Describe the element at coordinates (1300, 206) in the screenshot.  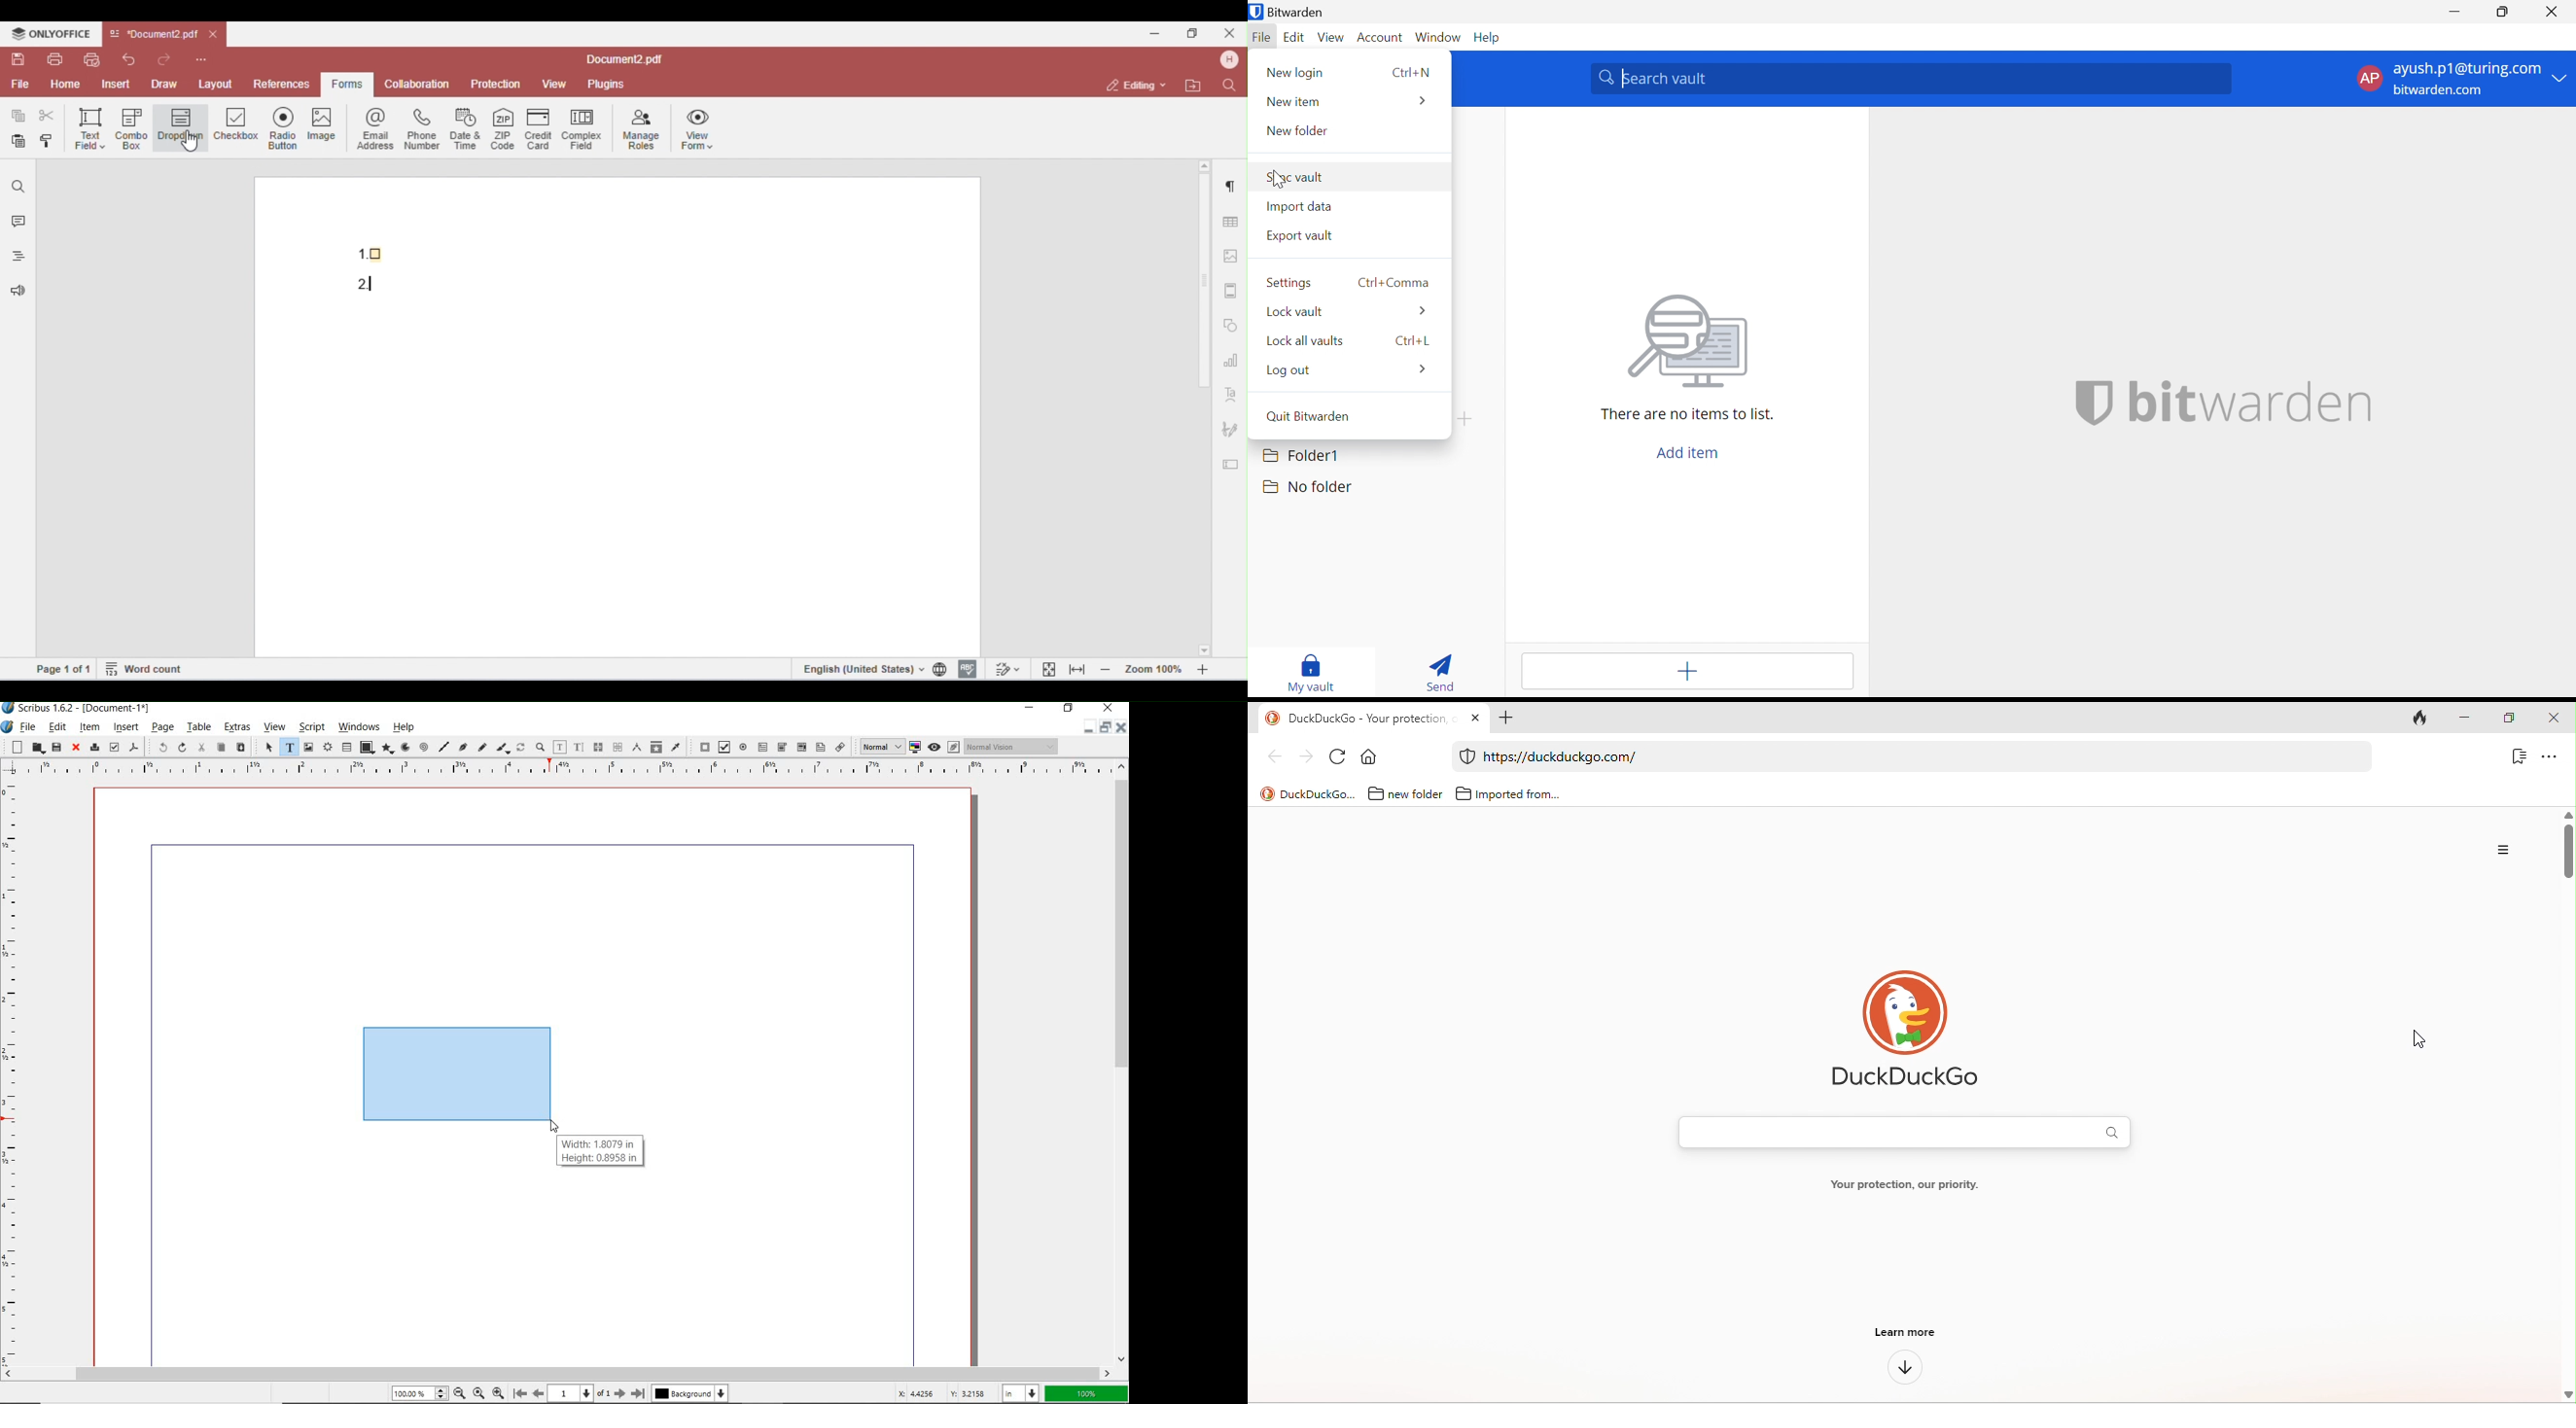
I see `Import data` at that location.